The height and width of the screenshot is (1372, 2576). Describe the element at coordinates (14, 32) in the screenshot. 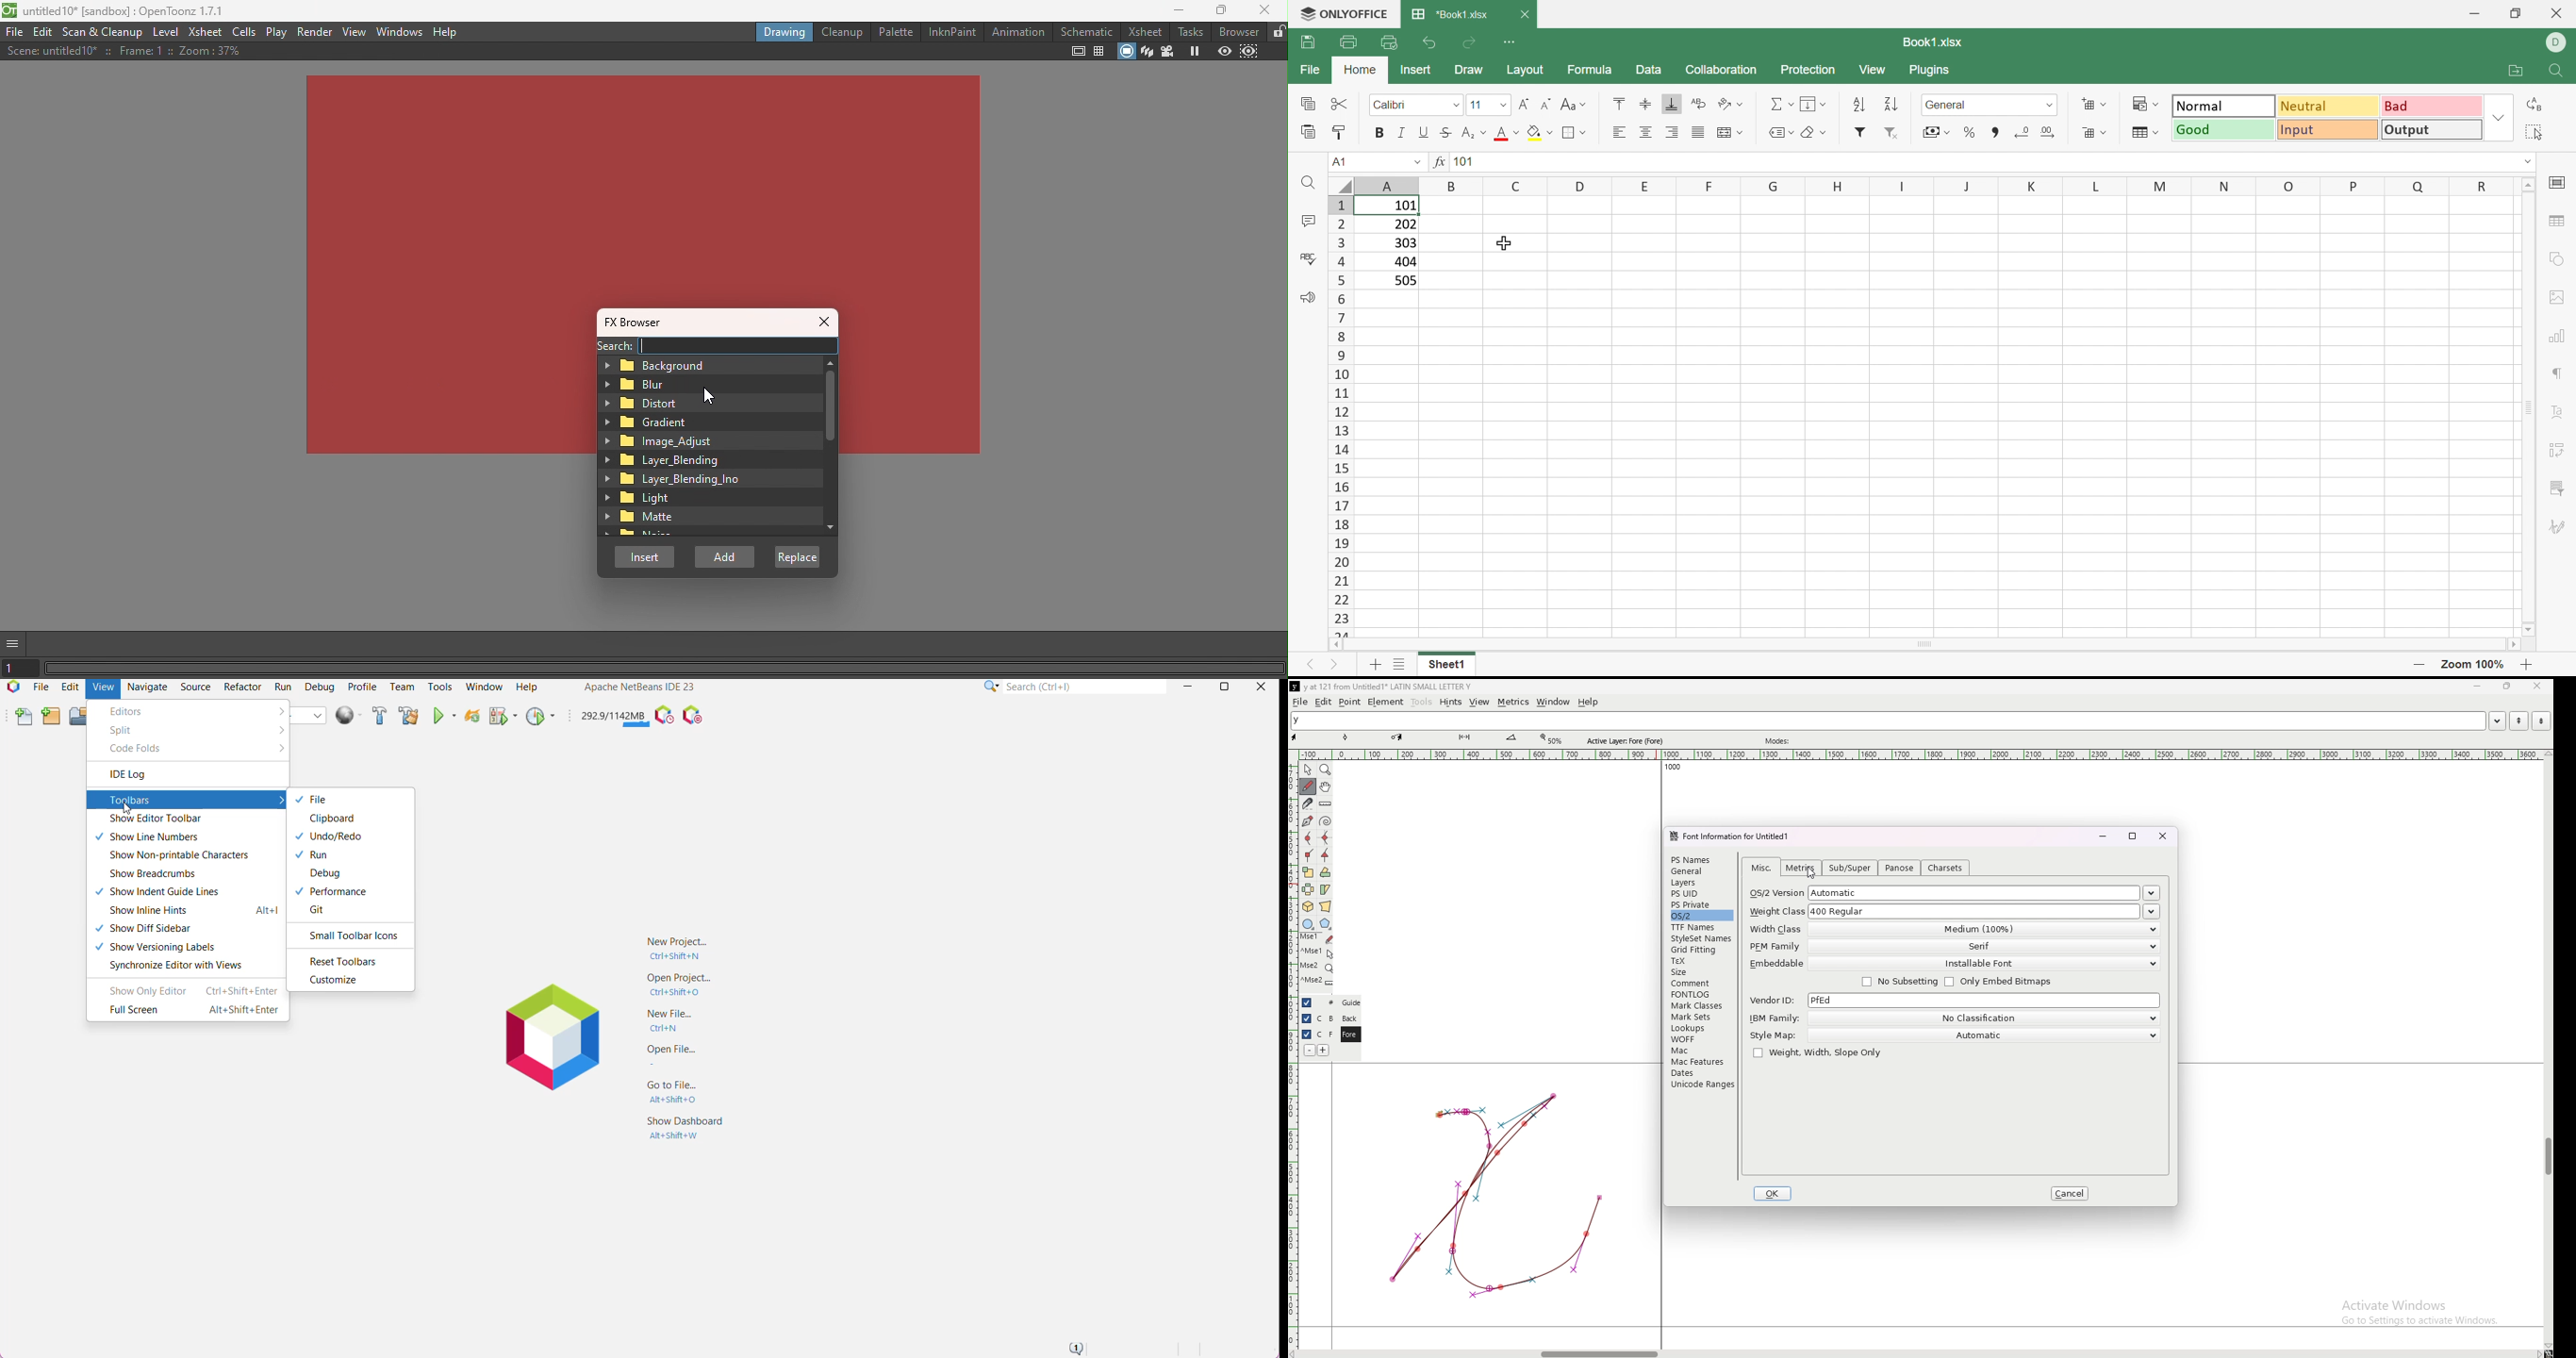

I see `File` at that location.